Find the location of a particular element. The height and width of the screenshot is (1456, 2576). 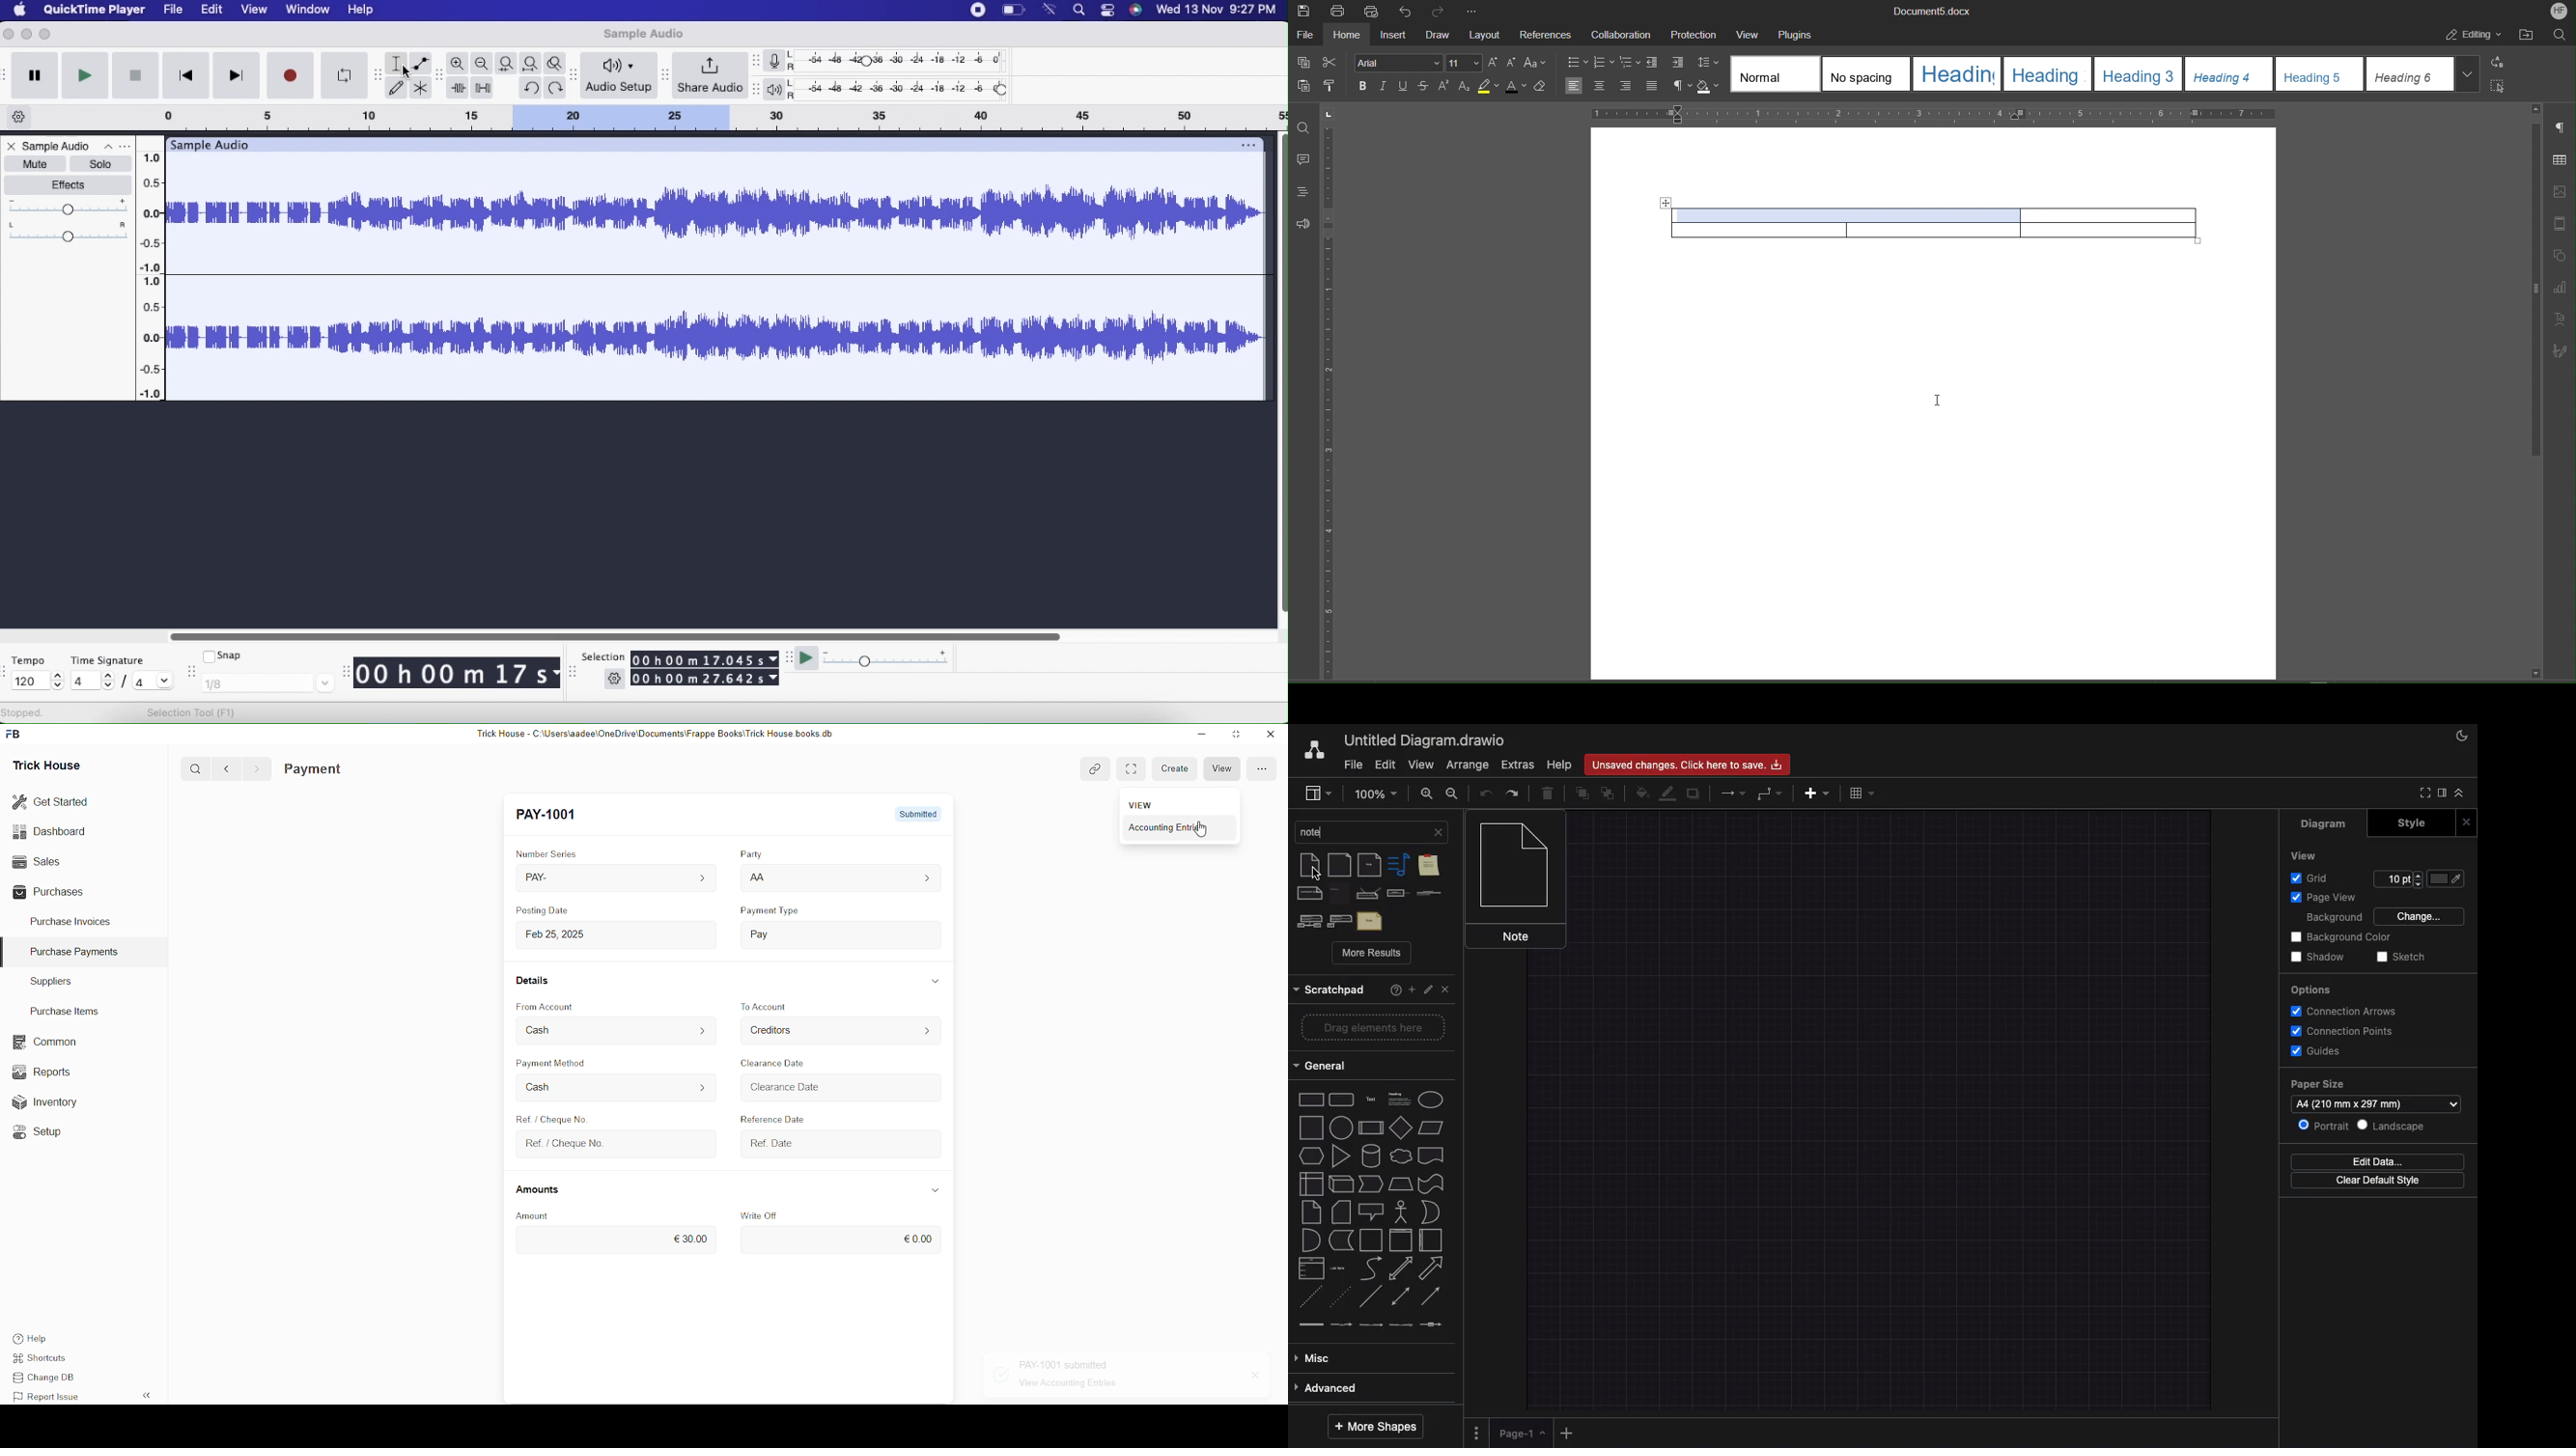

Details is located at coordinates (538, 984).